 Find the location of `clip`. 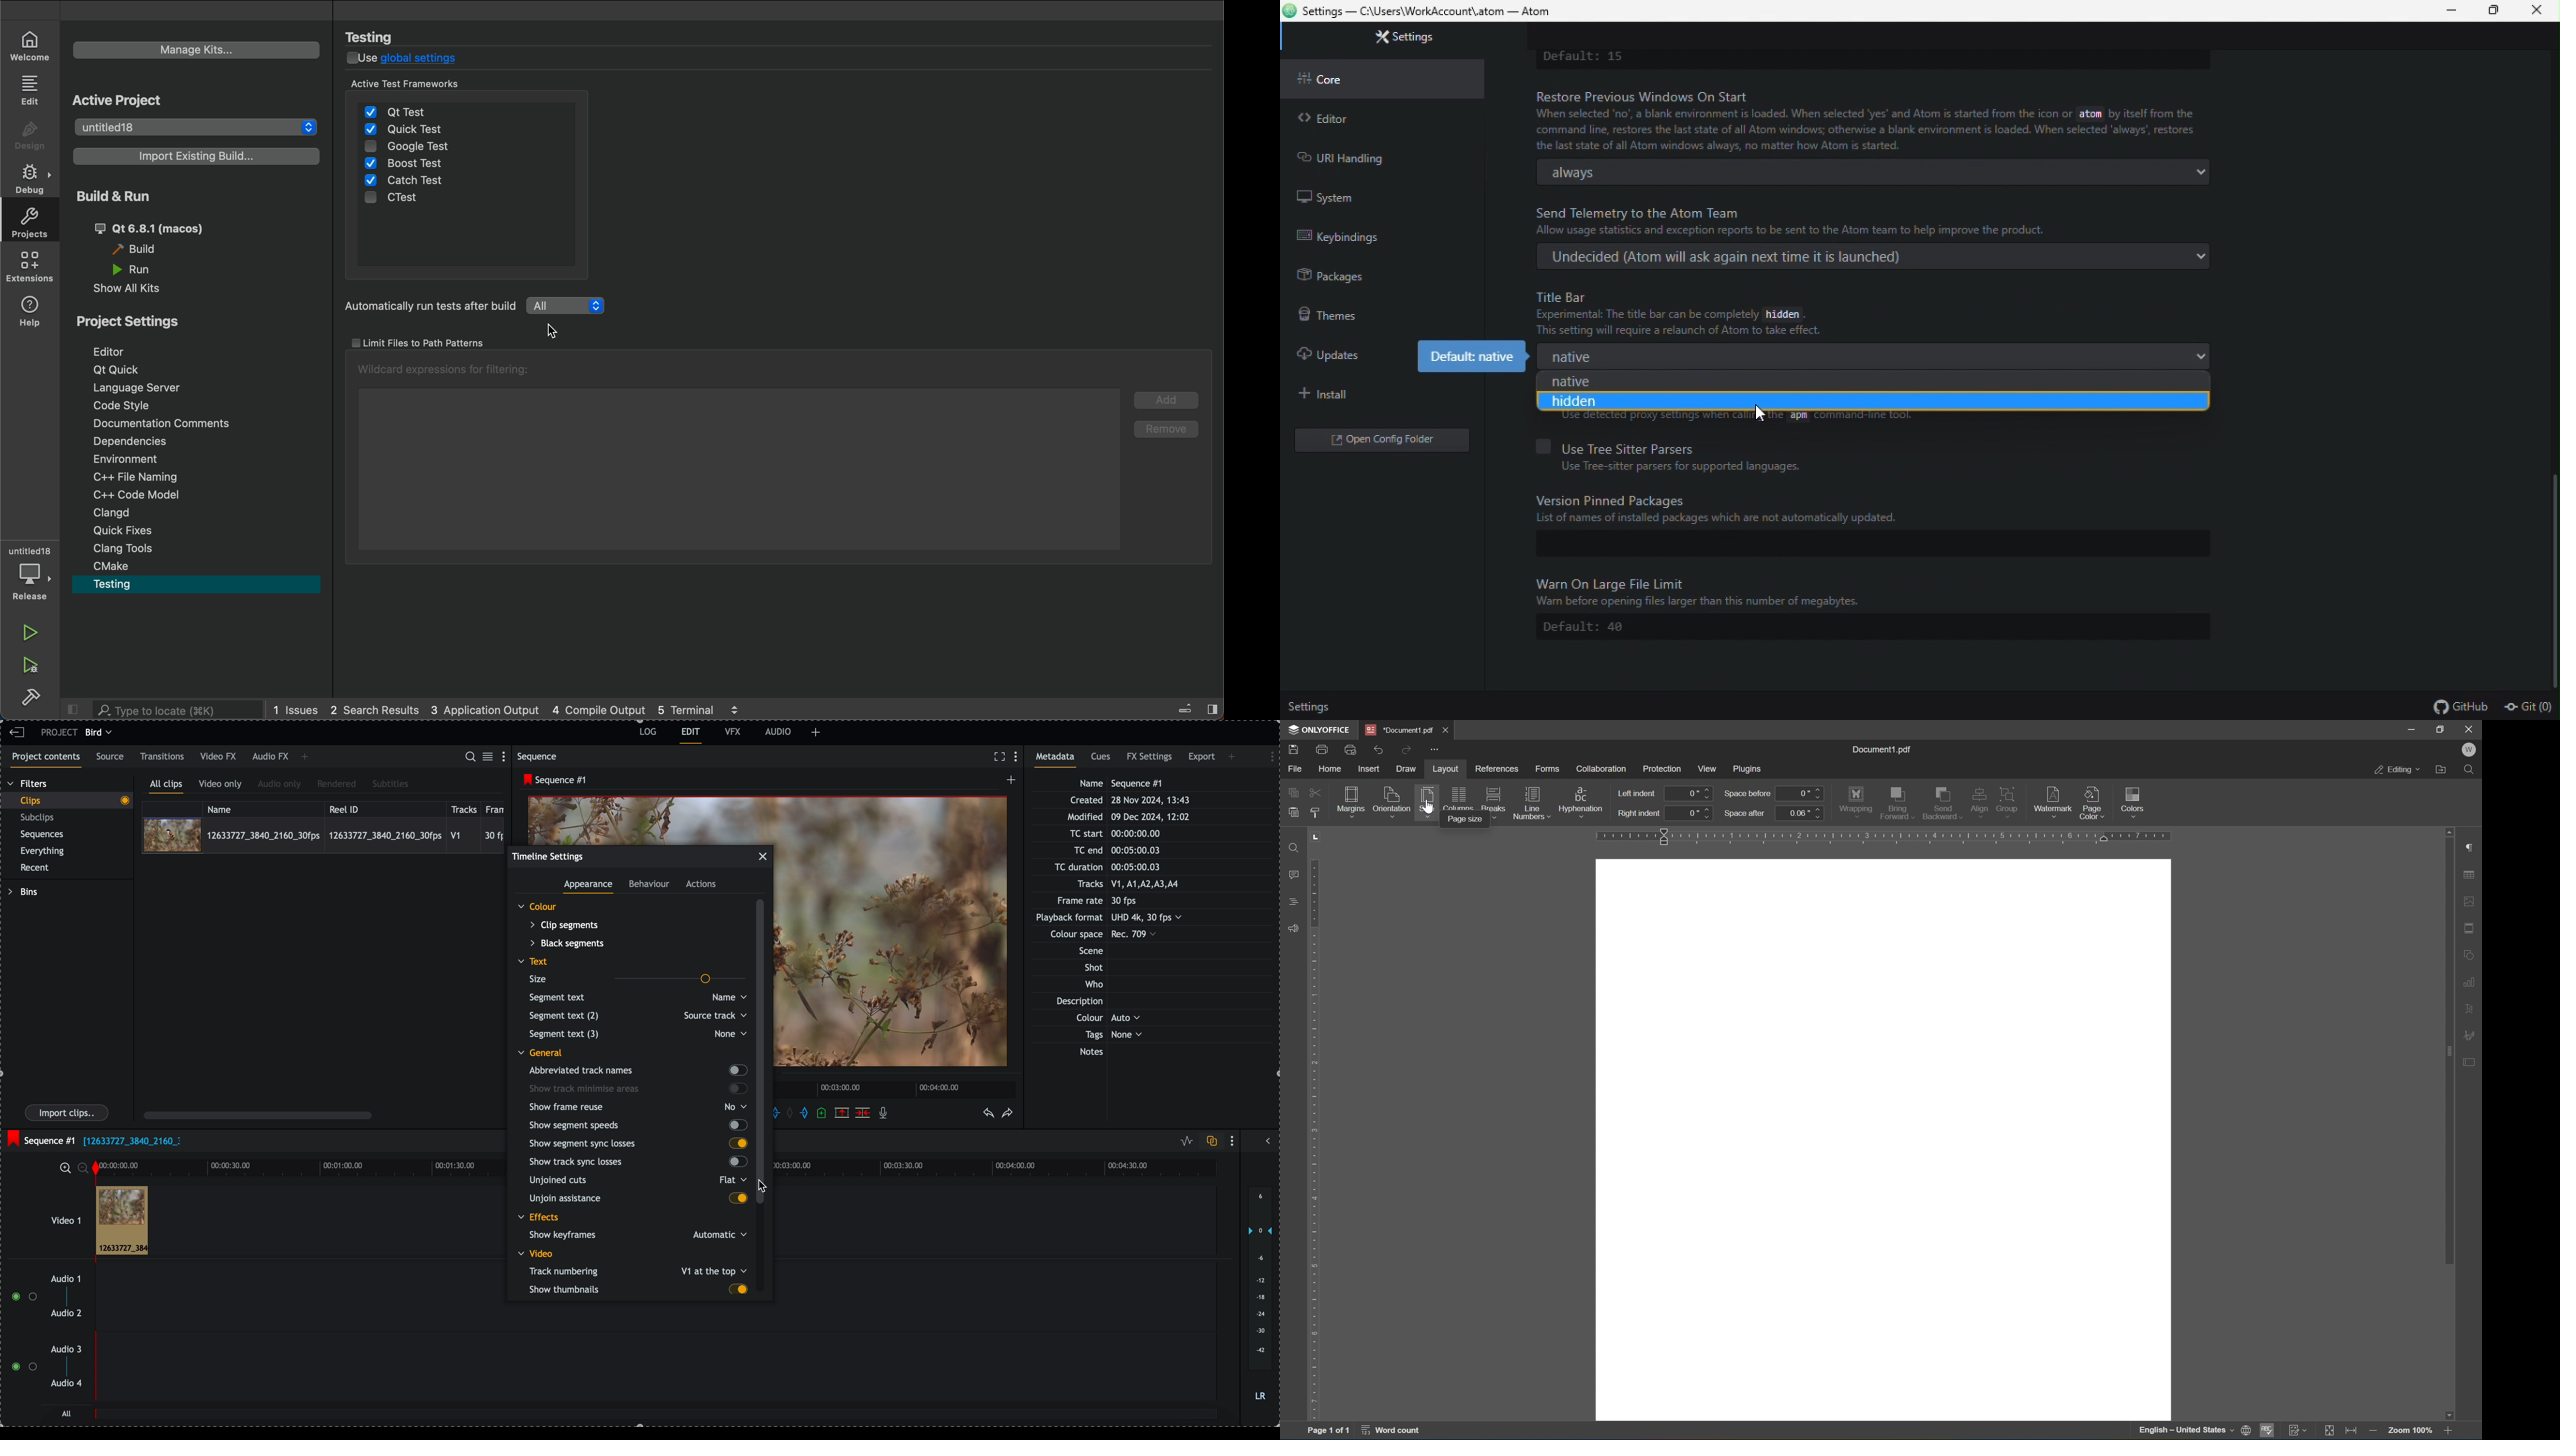

clip is located at coordinates (122, 1222).